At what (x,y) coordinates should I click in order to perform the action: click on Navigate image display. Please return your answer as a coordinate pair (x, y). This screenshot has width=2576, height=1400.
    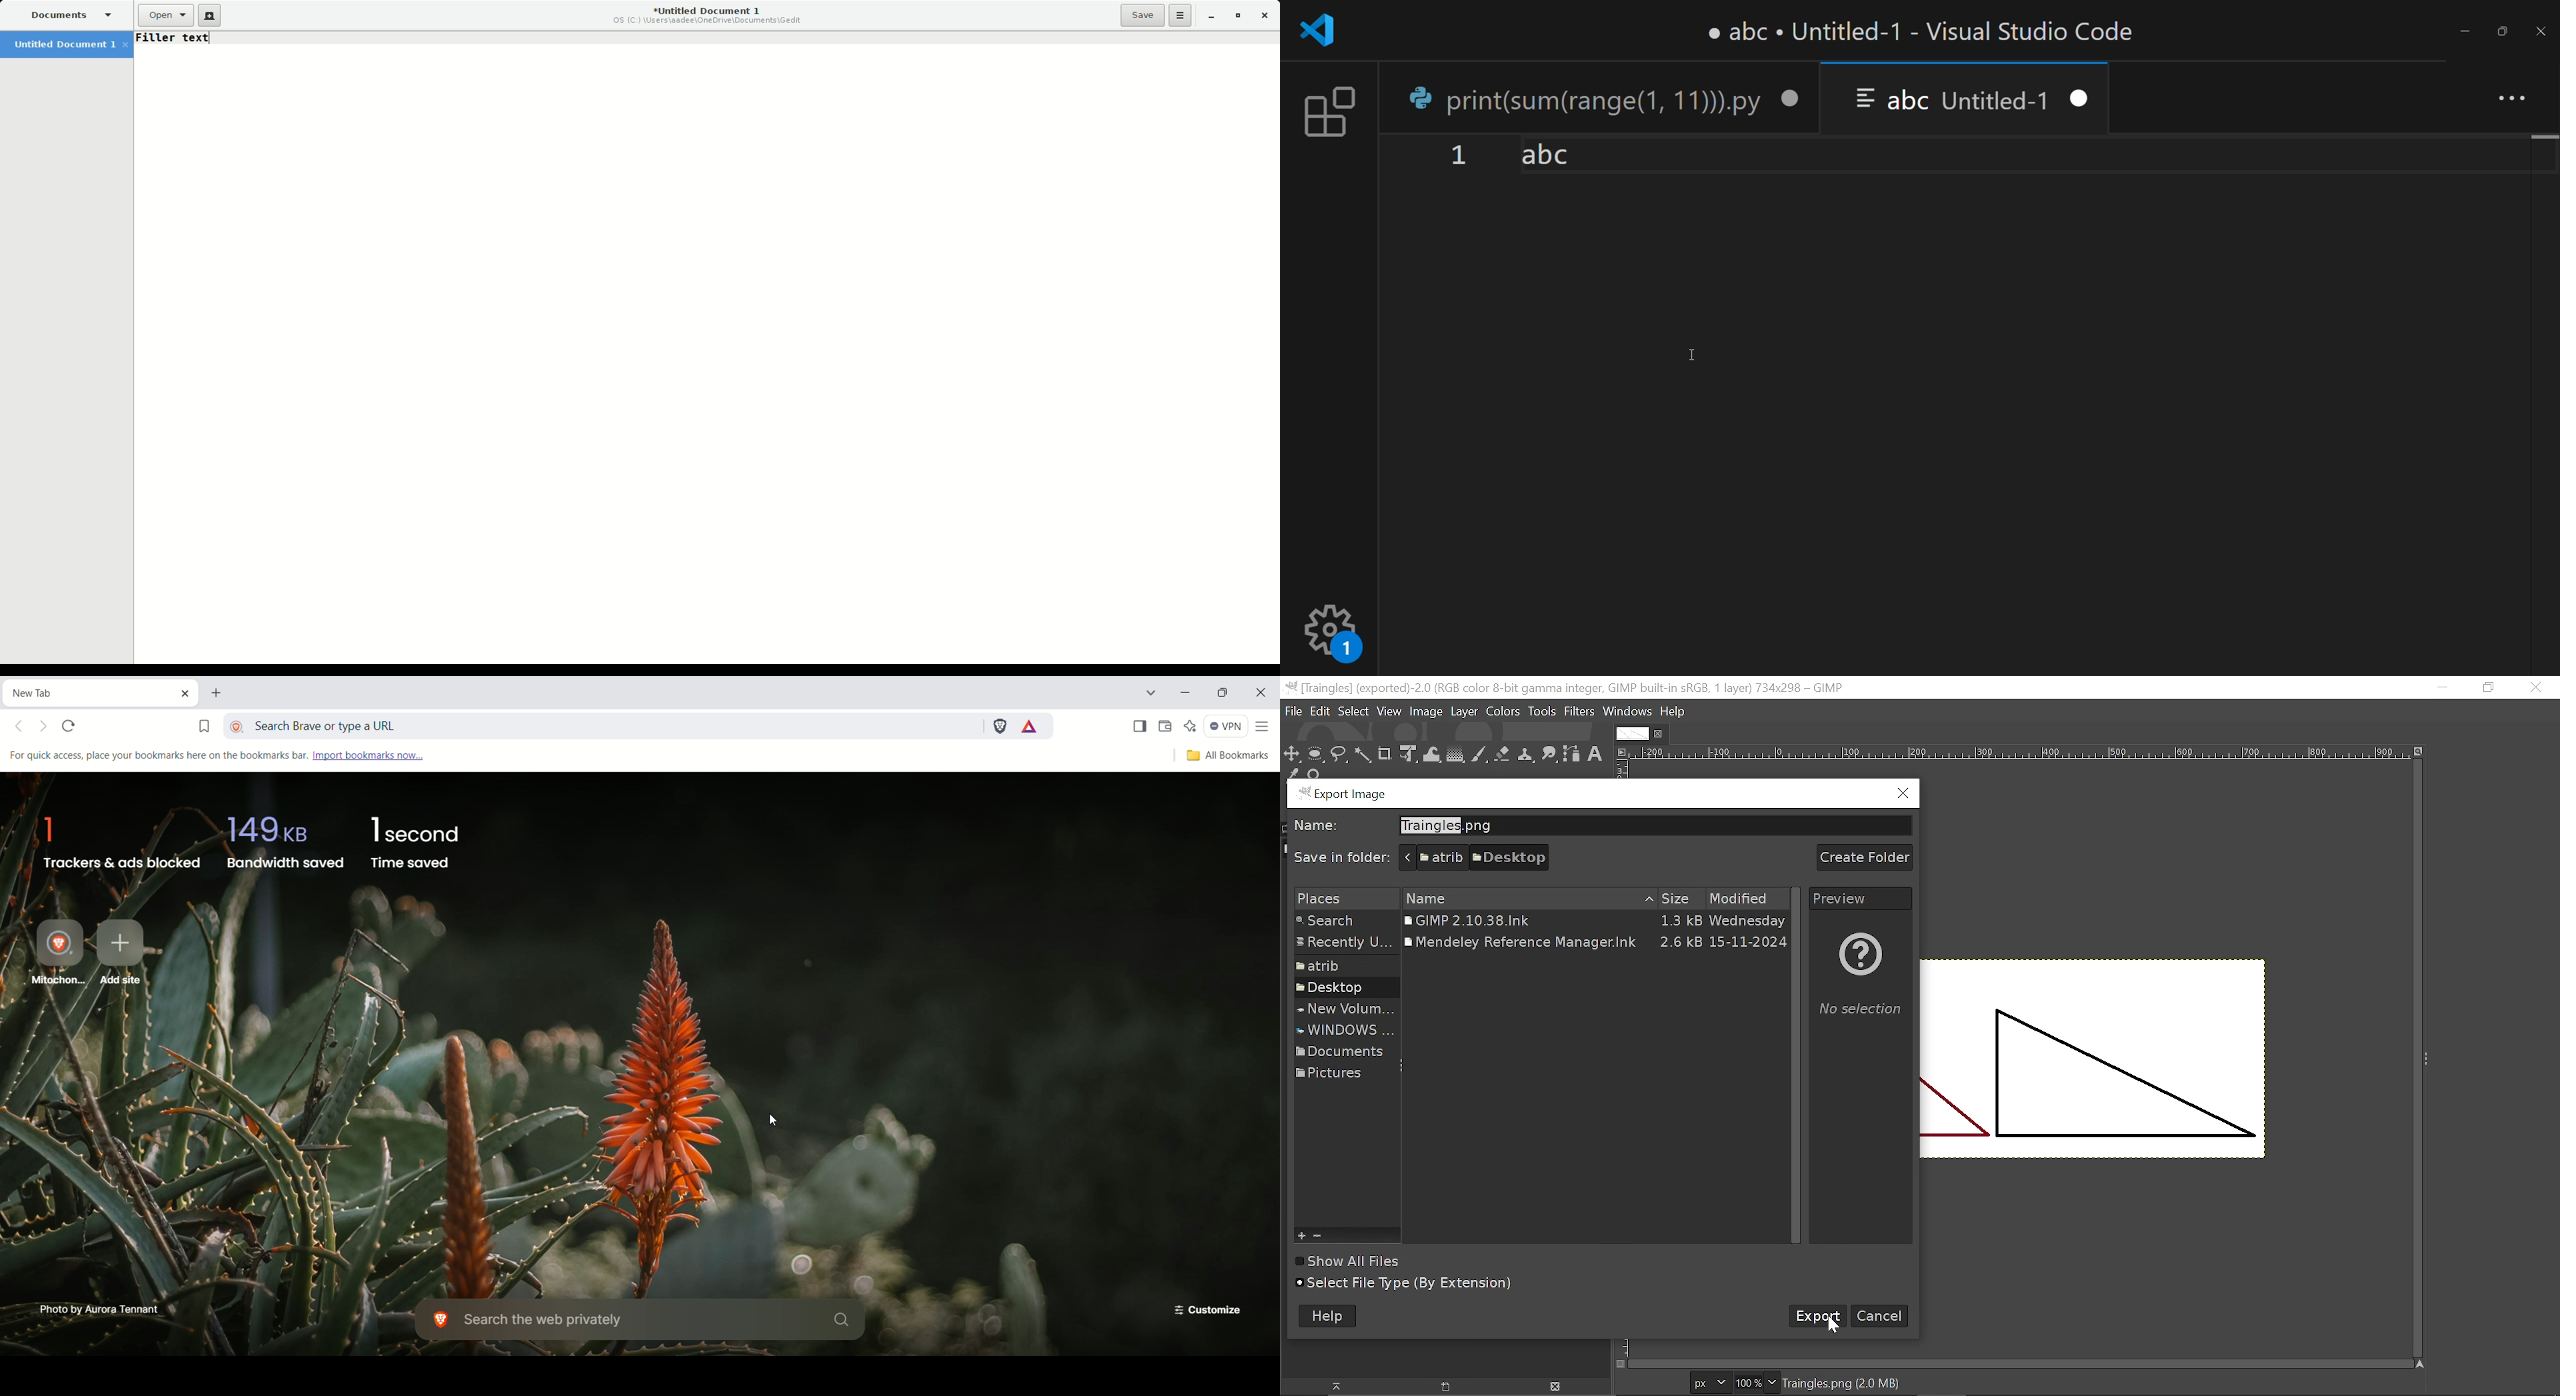
    Looking at the image, I should click on (2419, 1363).